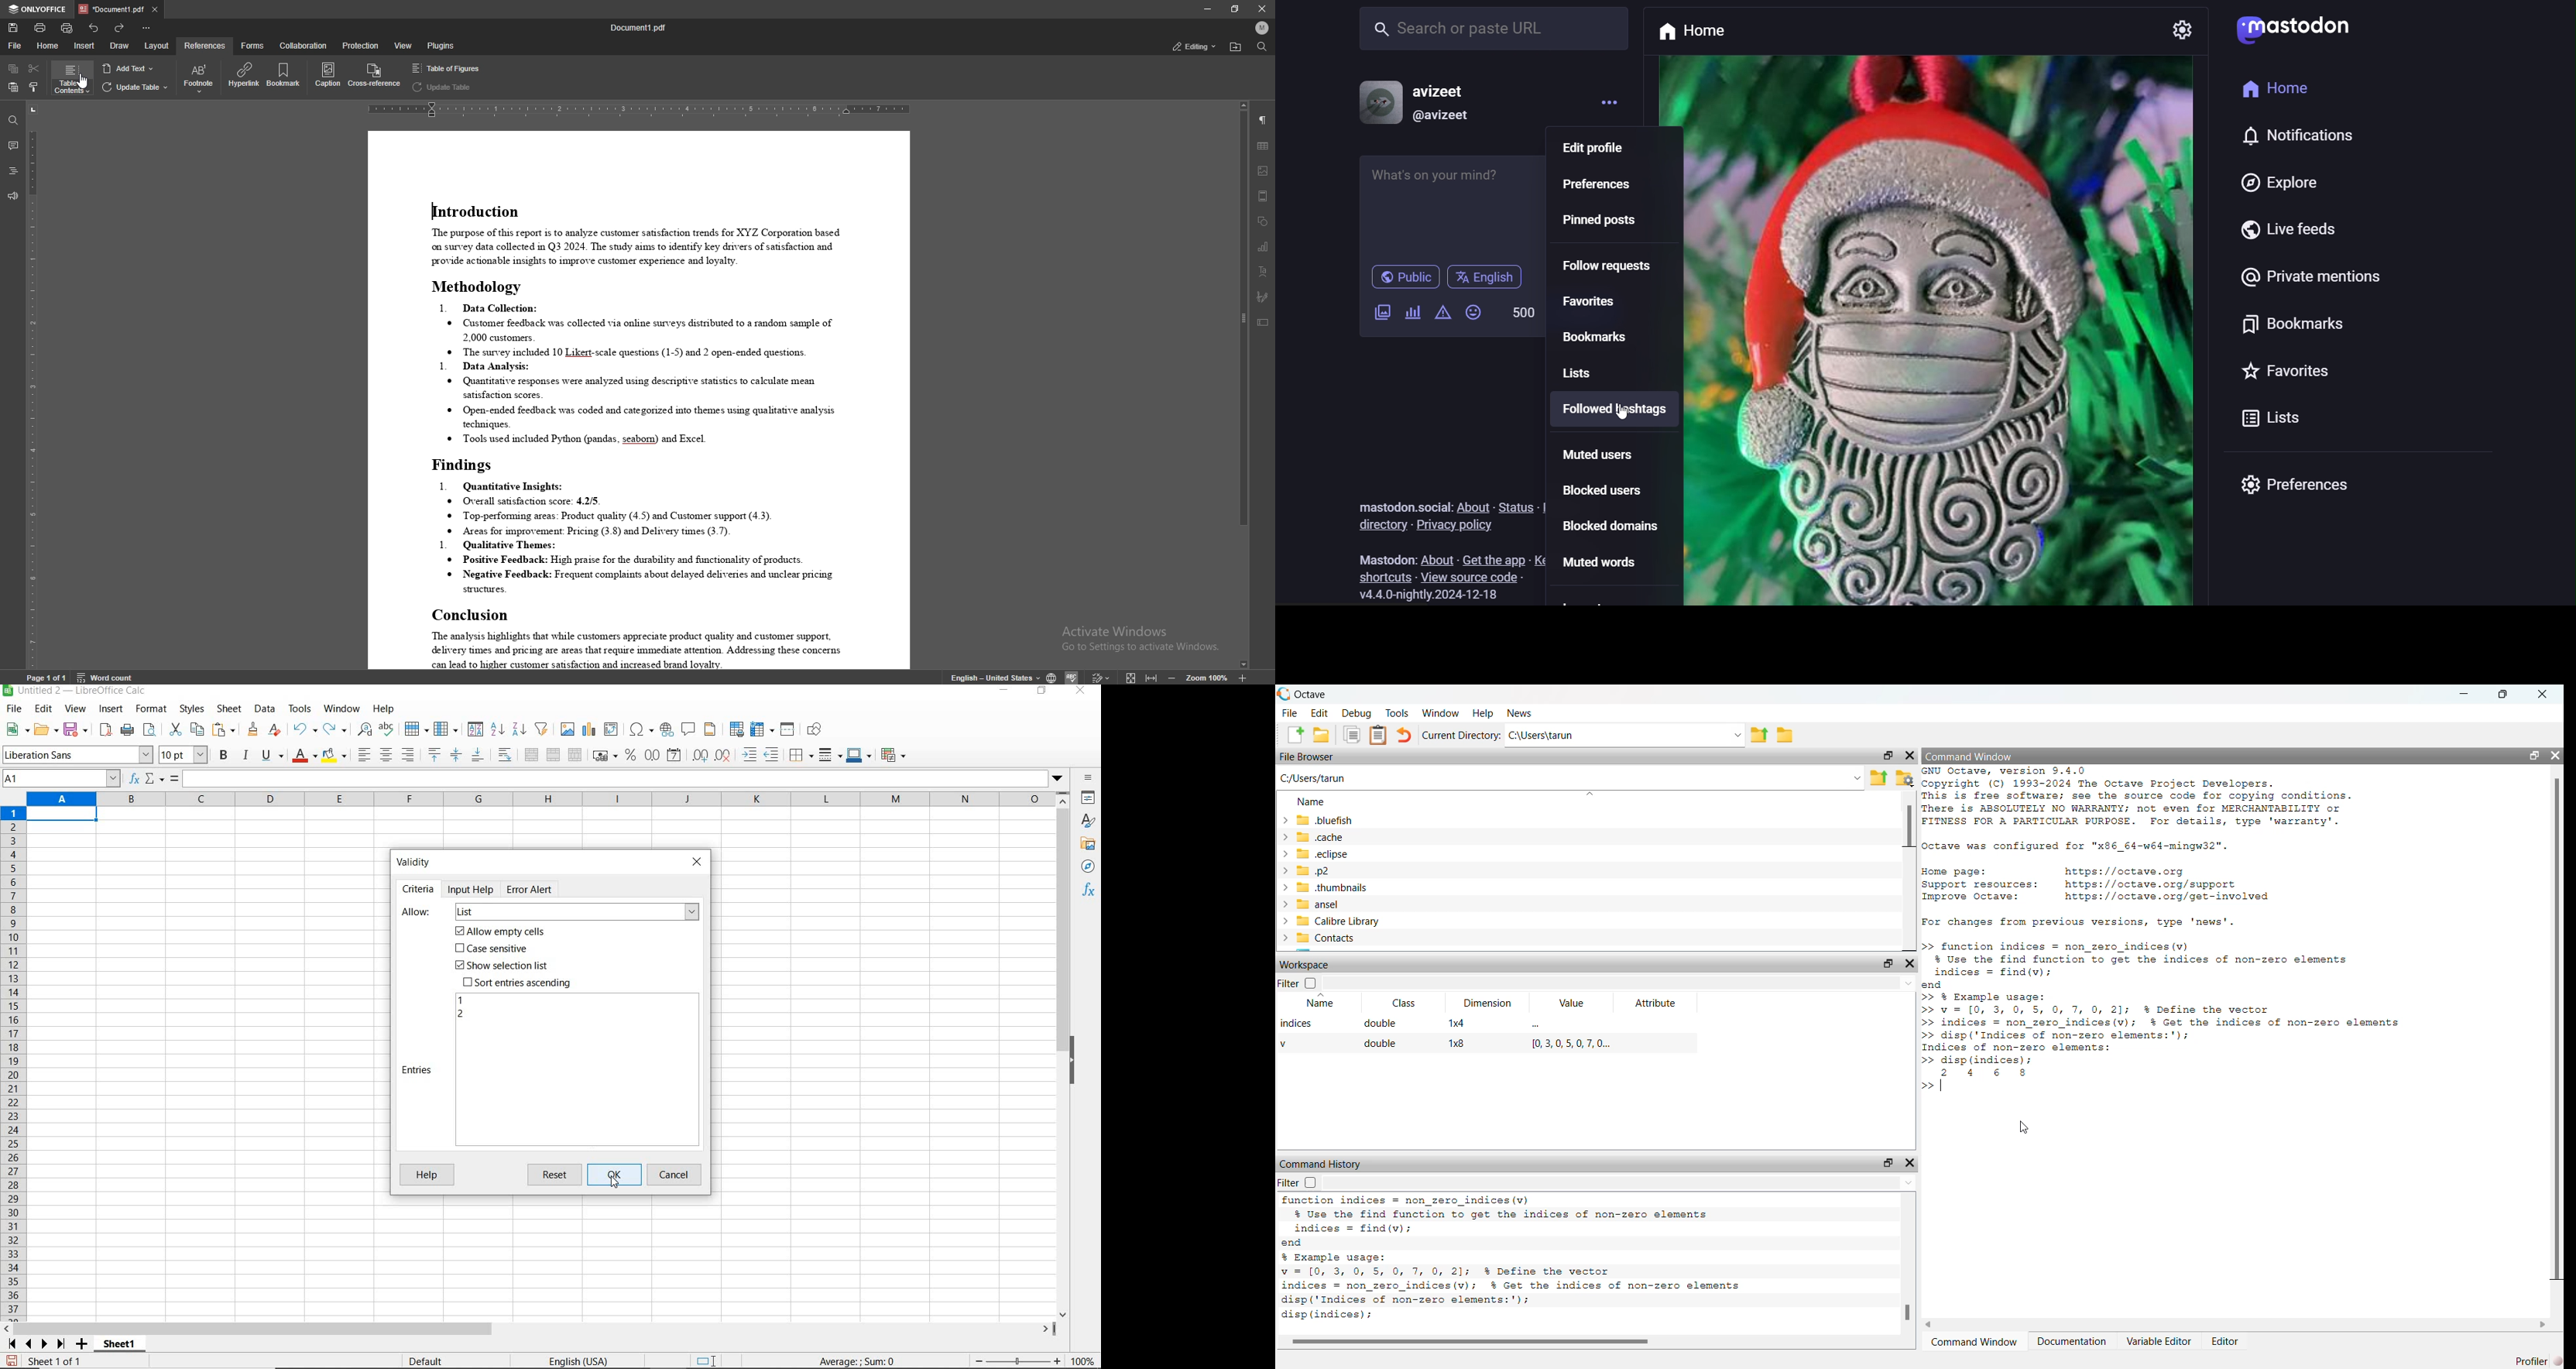 This screenshot has width=2576, height=1372. I want to click on new, so click(18, 730).